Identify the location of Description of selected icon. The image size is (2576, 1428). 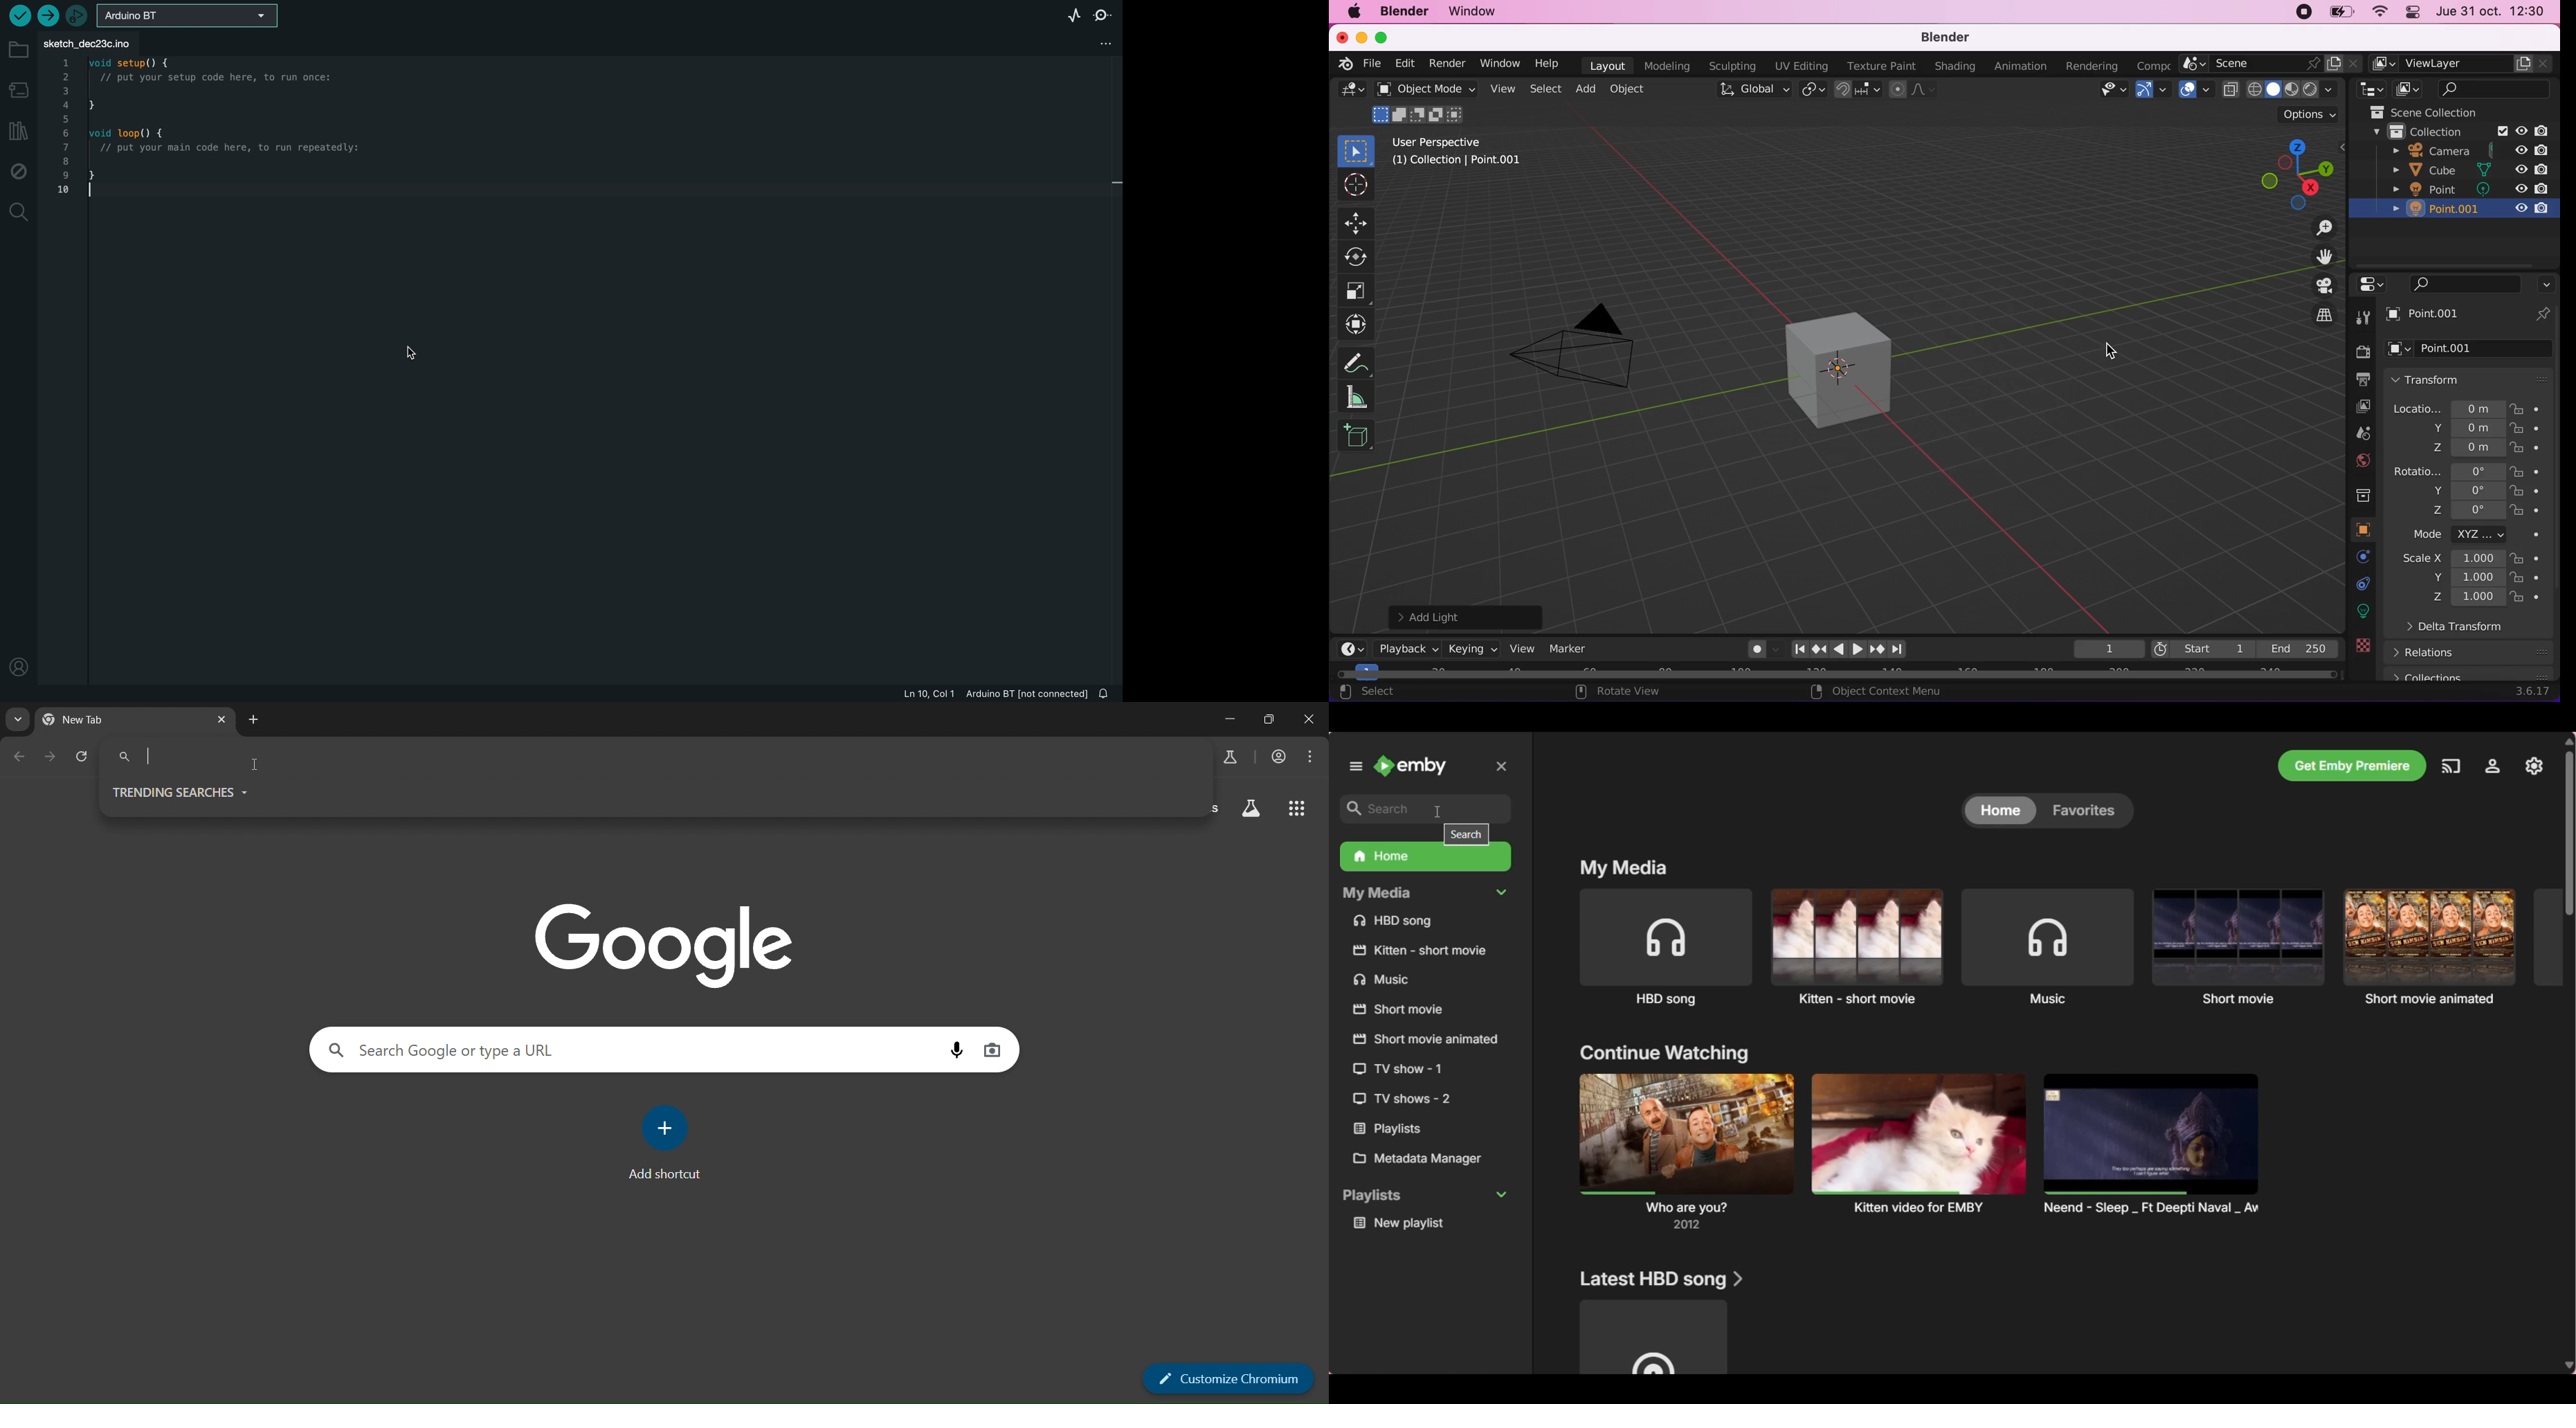
(1467, 835).